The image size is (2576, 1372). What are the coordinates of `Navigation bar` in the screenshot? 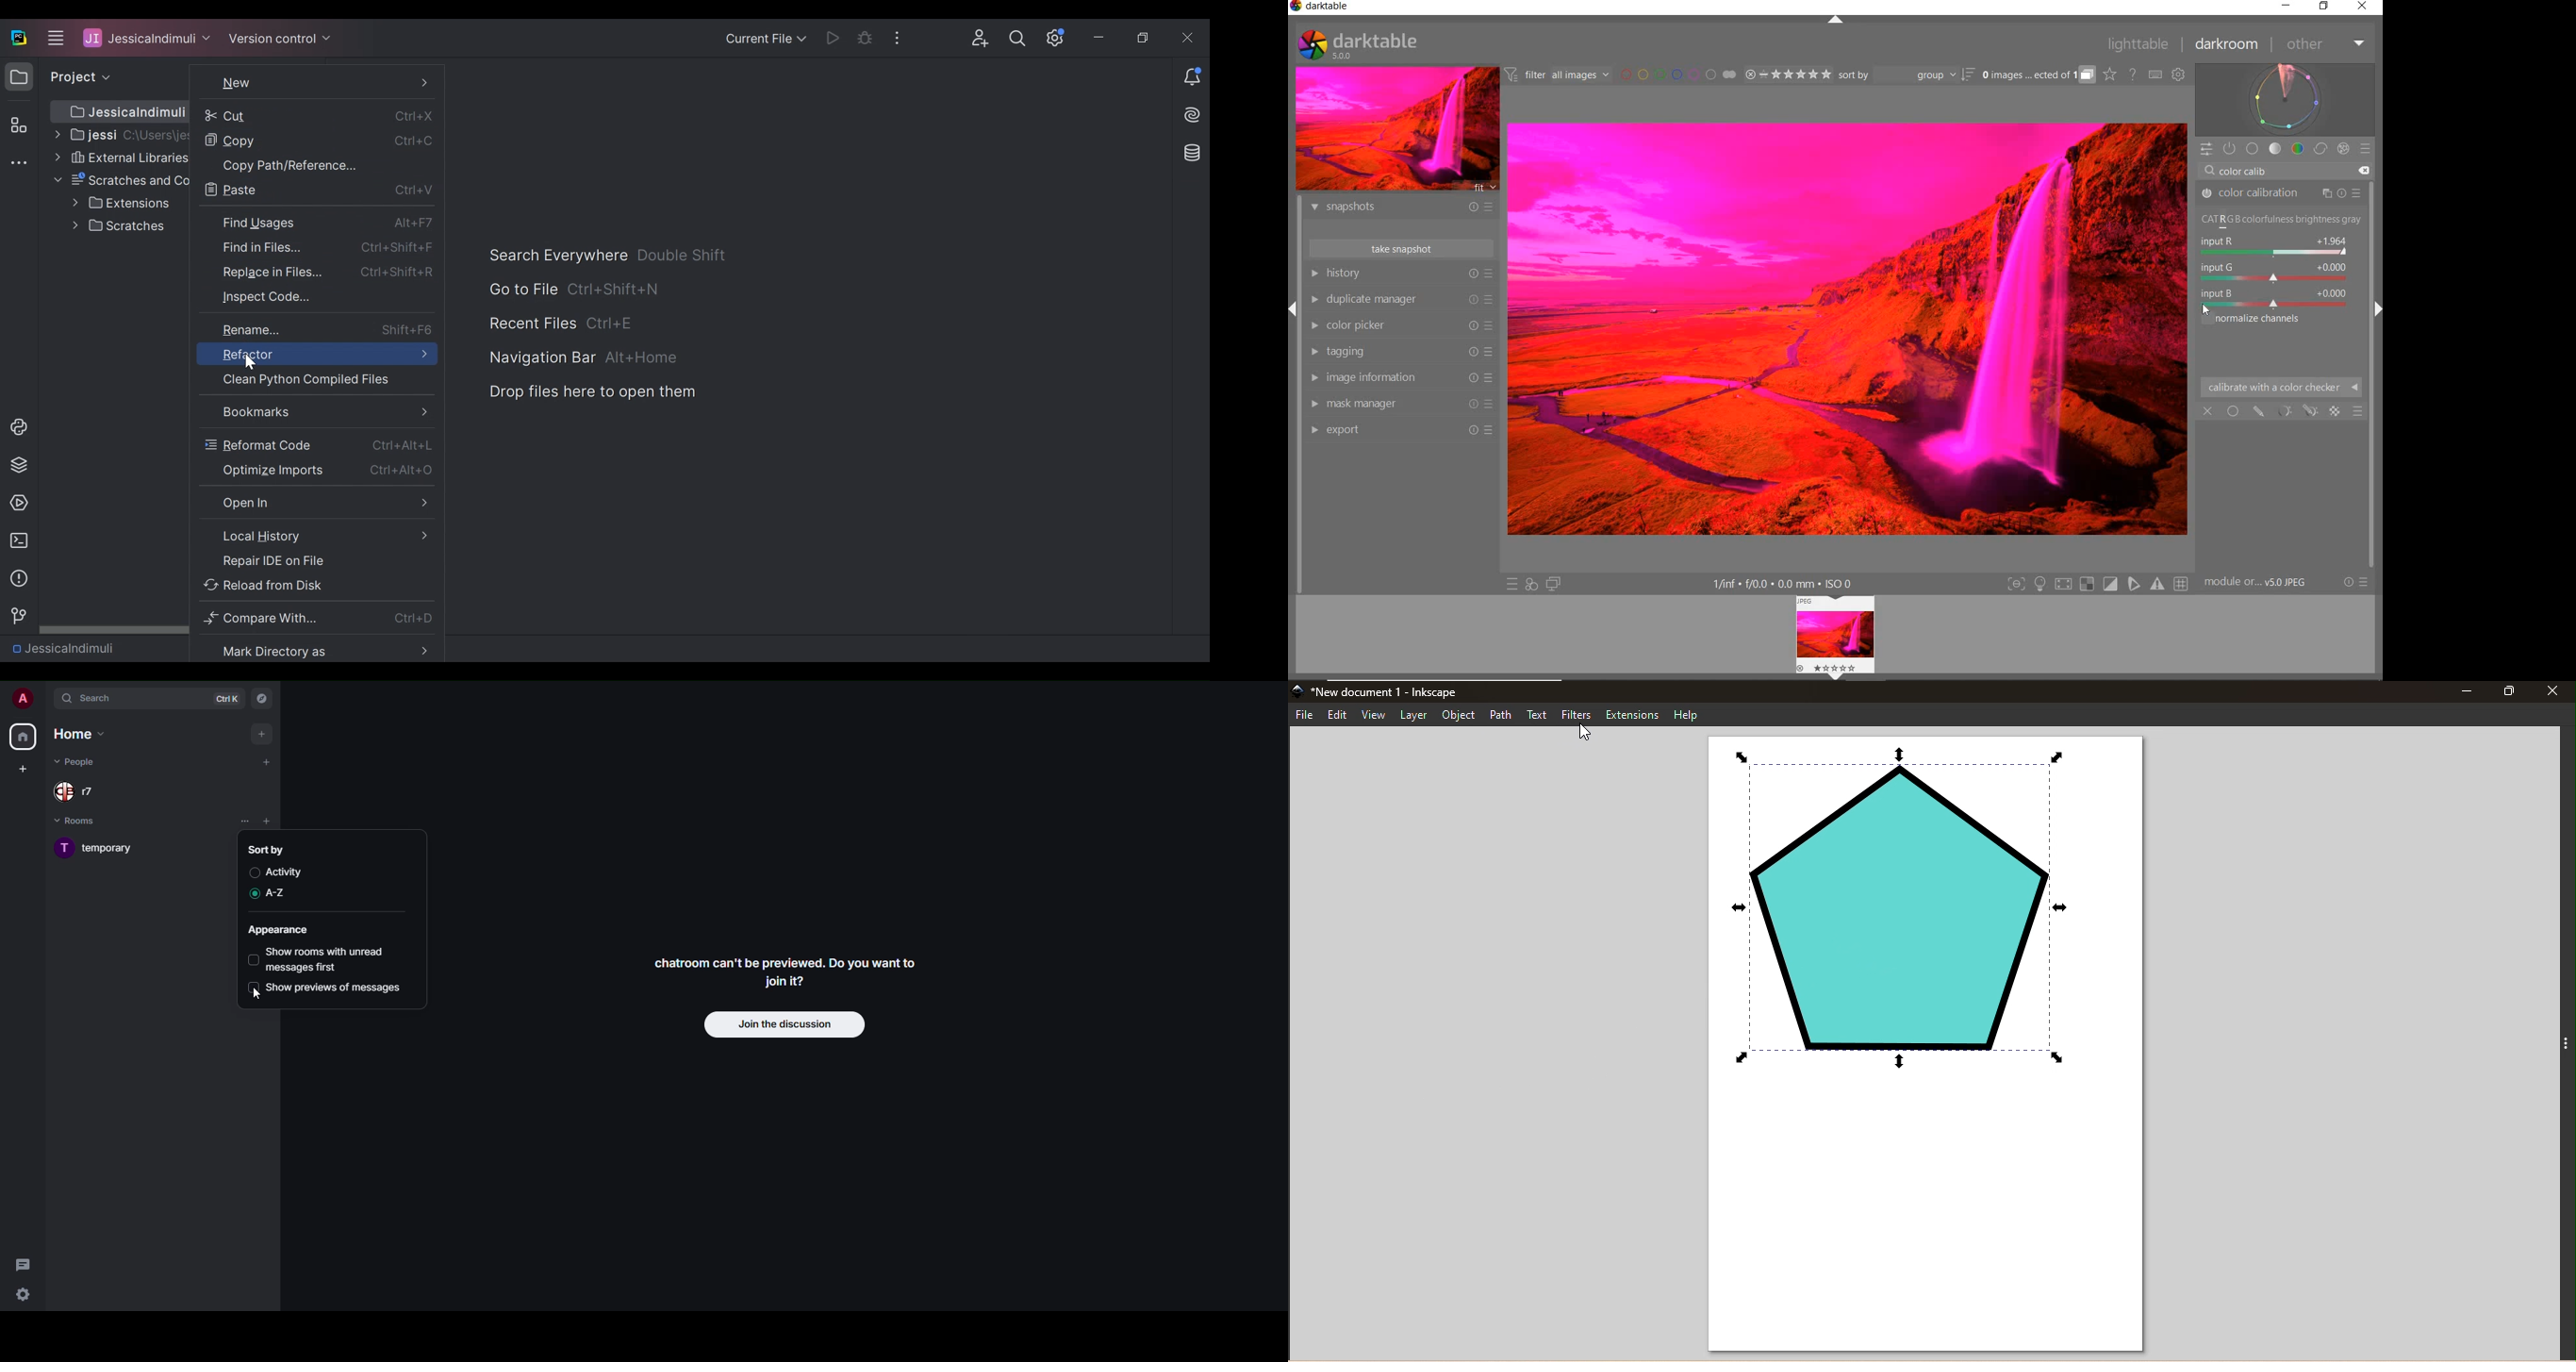 It's located at (541, 359).